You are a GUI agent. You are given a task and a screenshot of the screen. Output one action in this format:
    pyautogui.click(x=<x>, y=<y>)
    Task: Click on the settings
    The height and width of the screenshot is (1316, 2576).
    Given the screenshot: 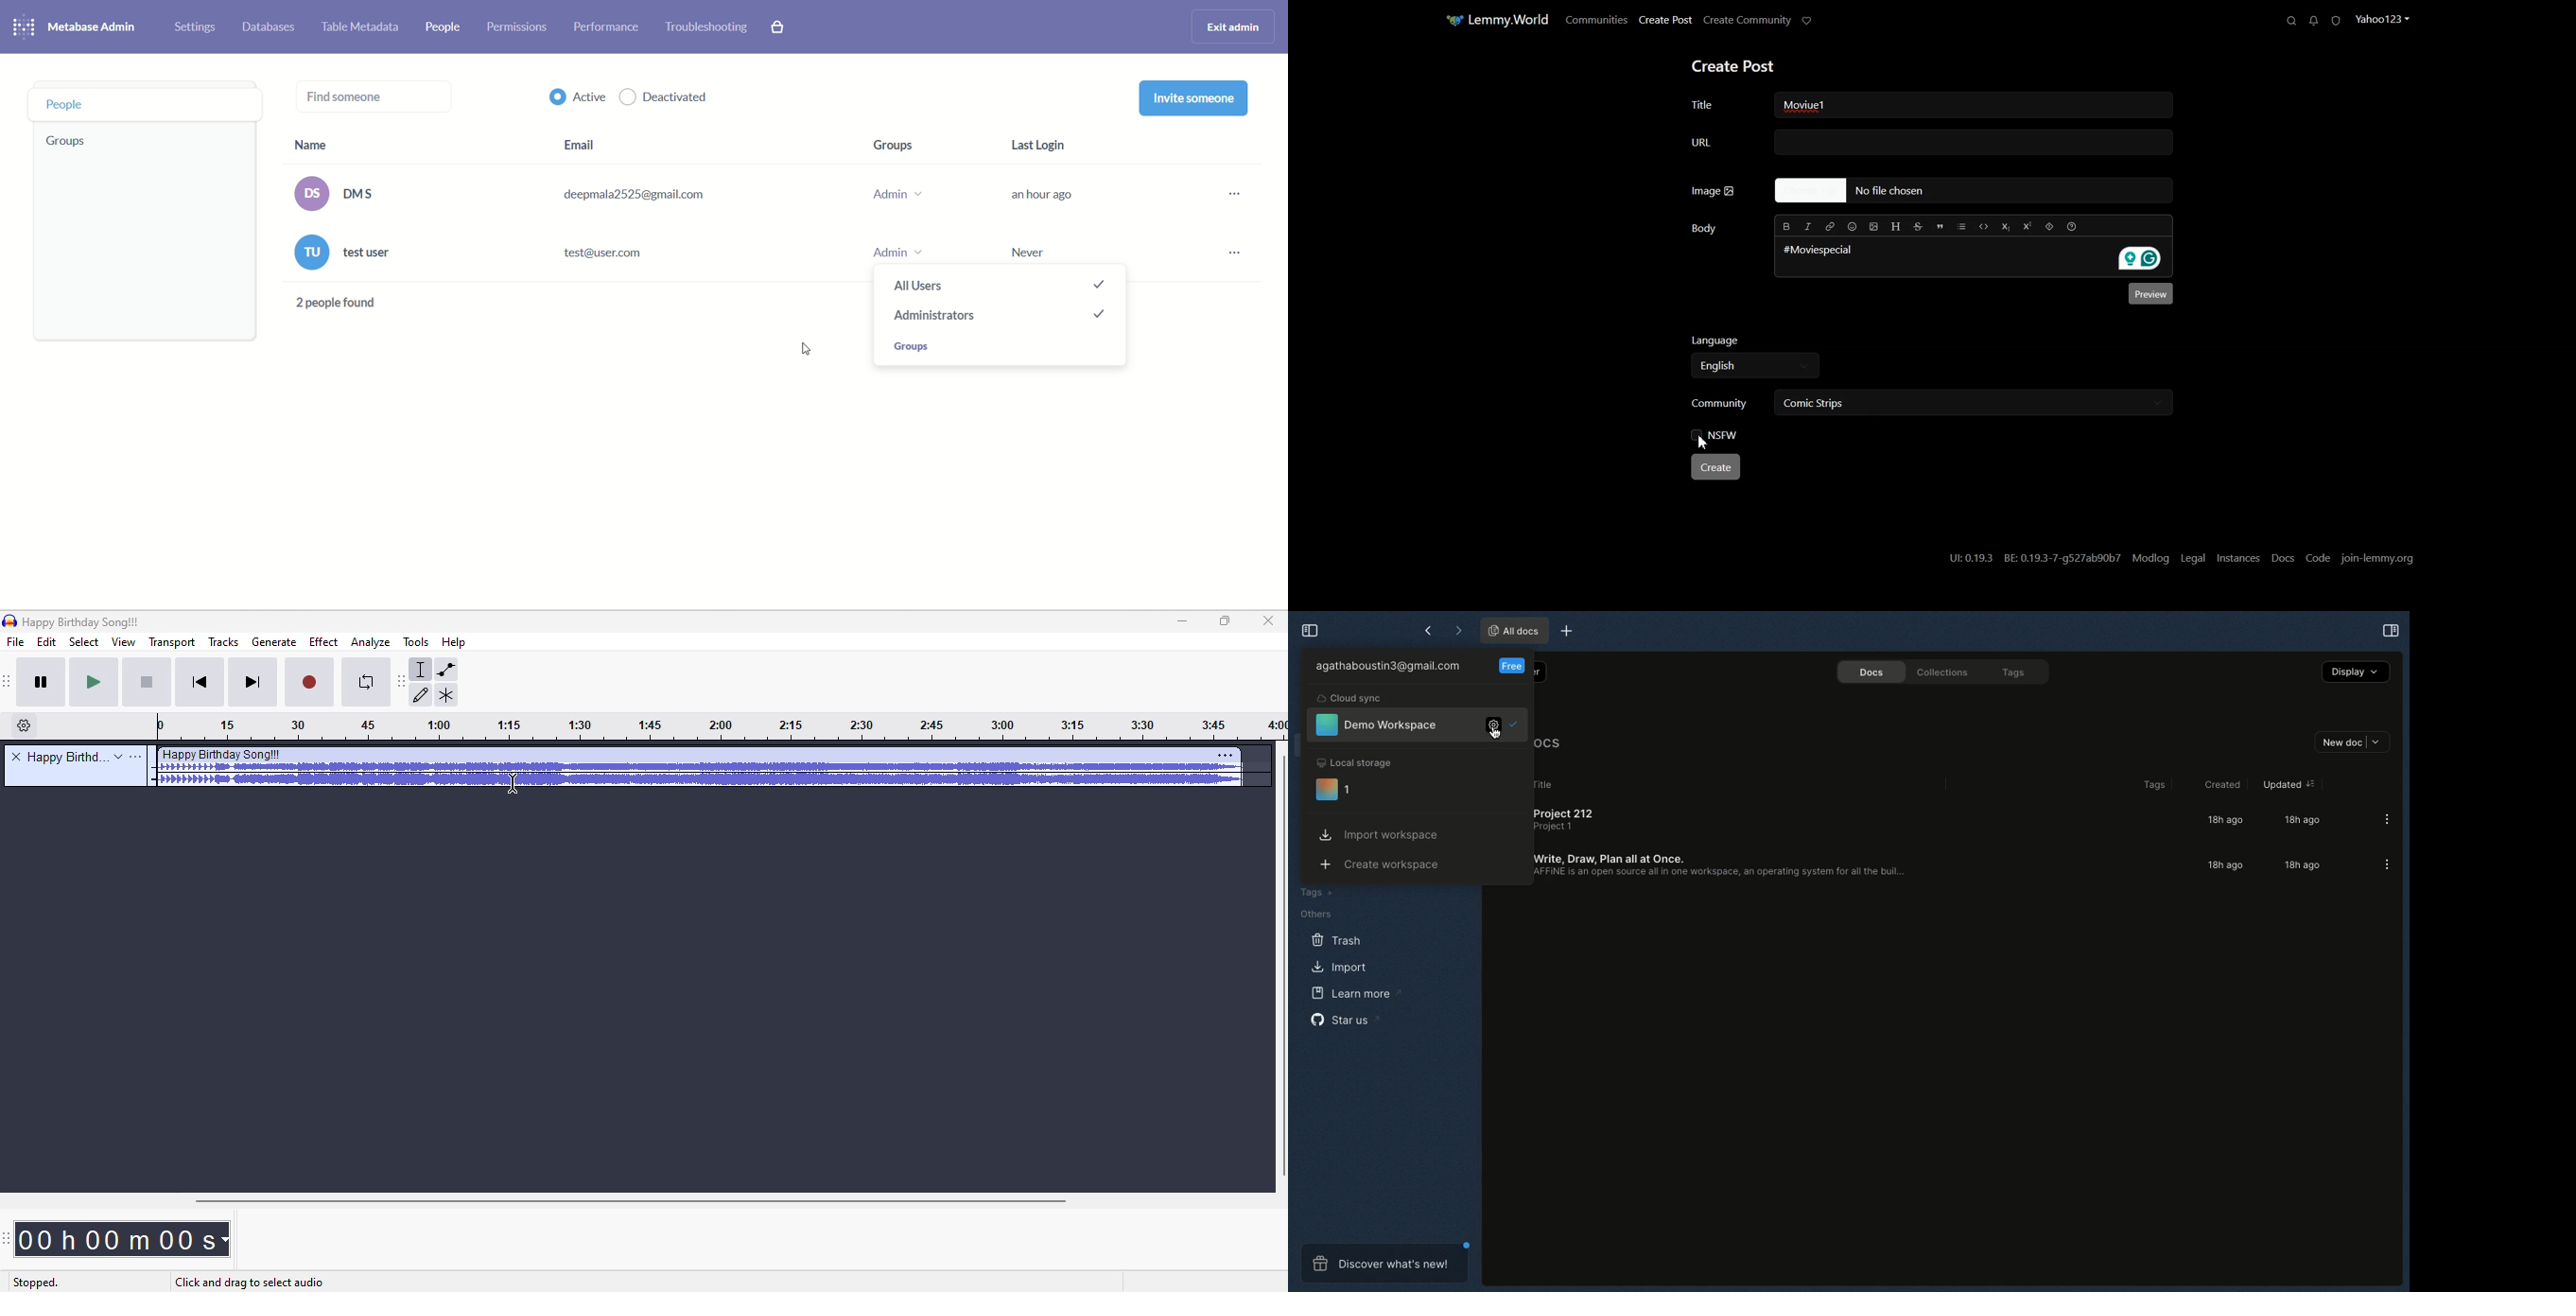 What is the action you would take?
    pyautogui.click(x=1226, y=755)
    